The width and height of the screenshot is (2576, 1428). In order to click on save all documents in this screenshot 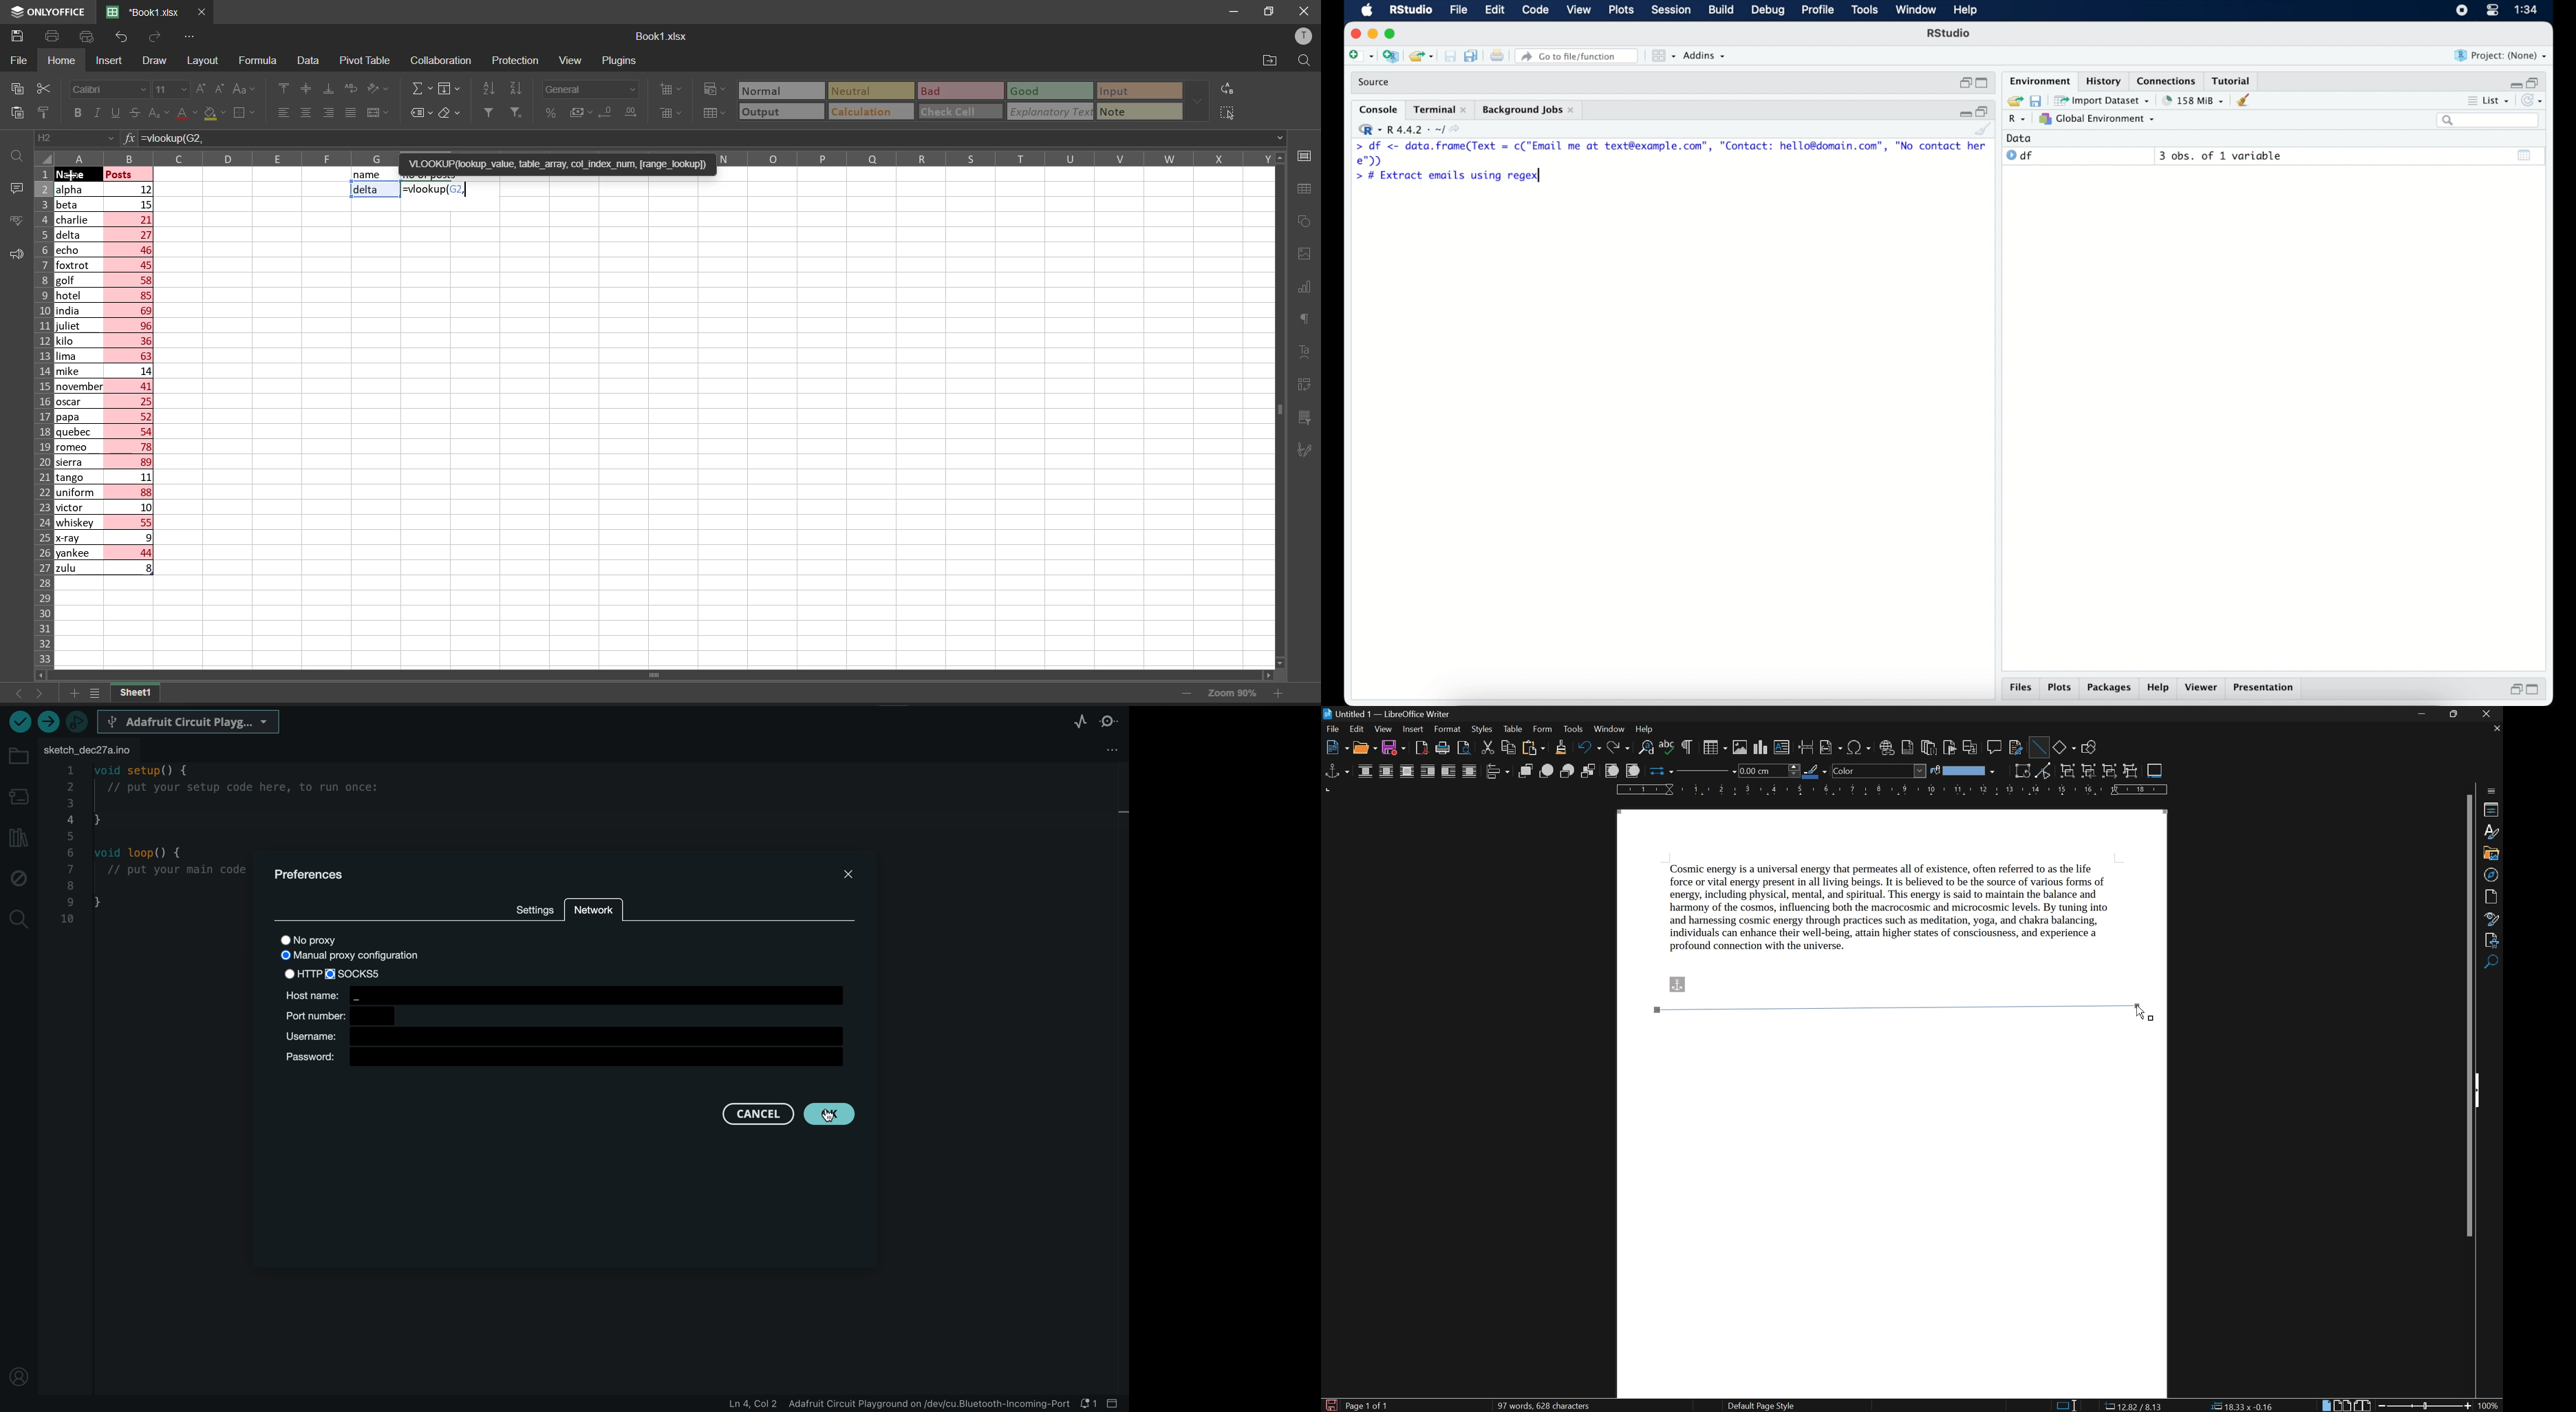, I will do `click(1471, 56)`.